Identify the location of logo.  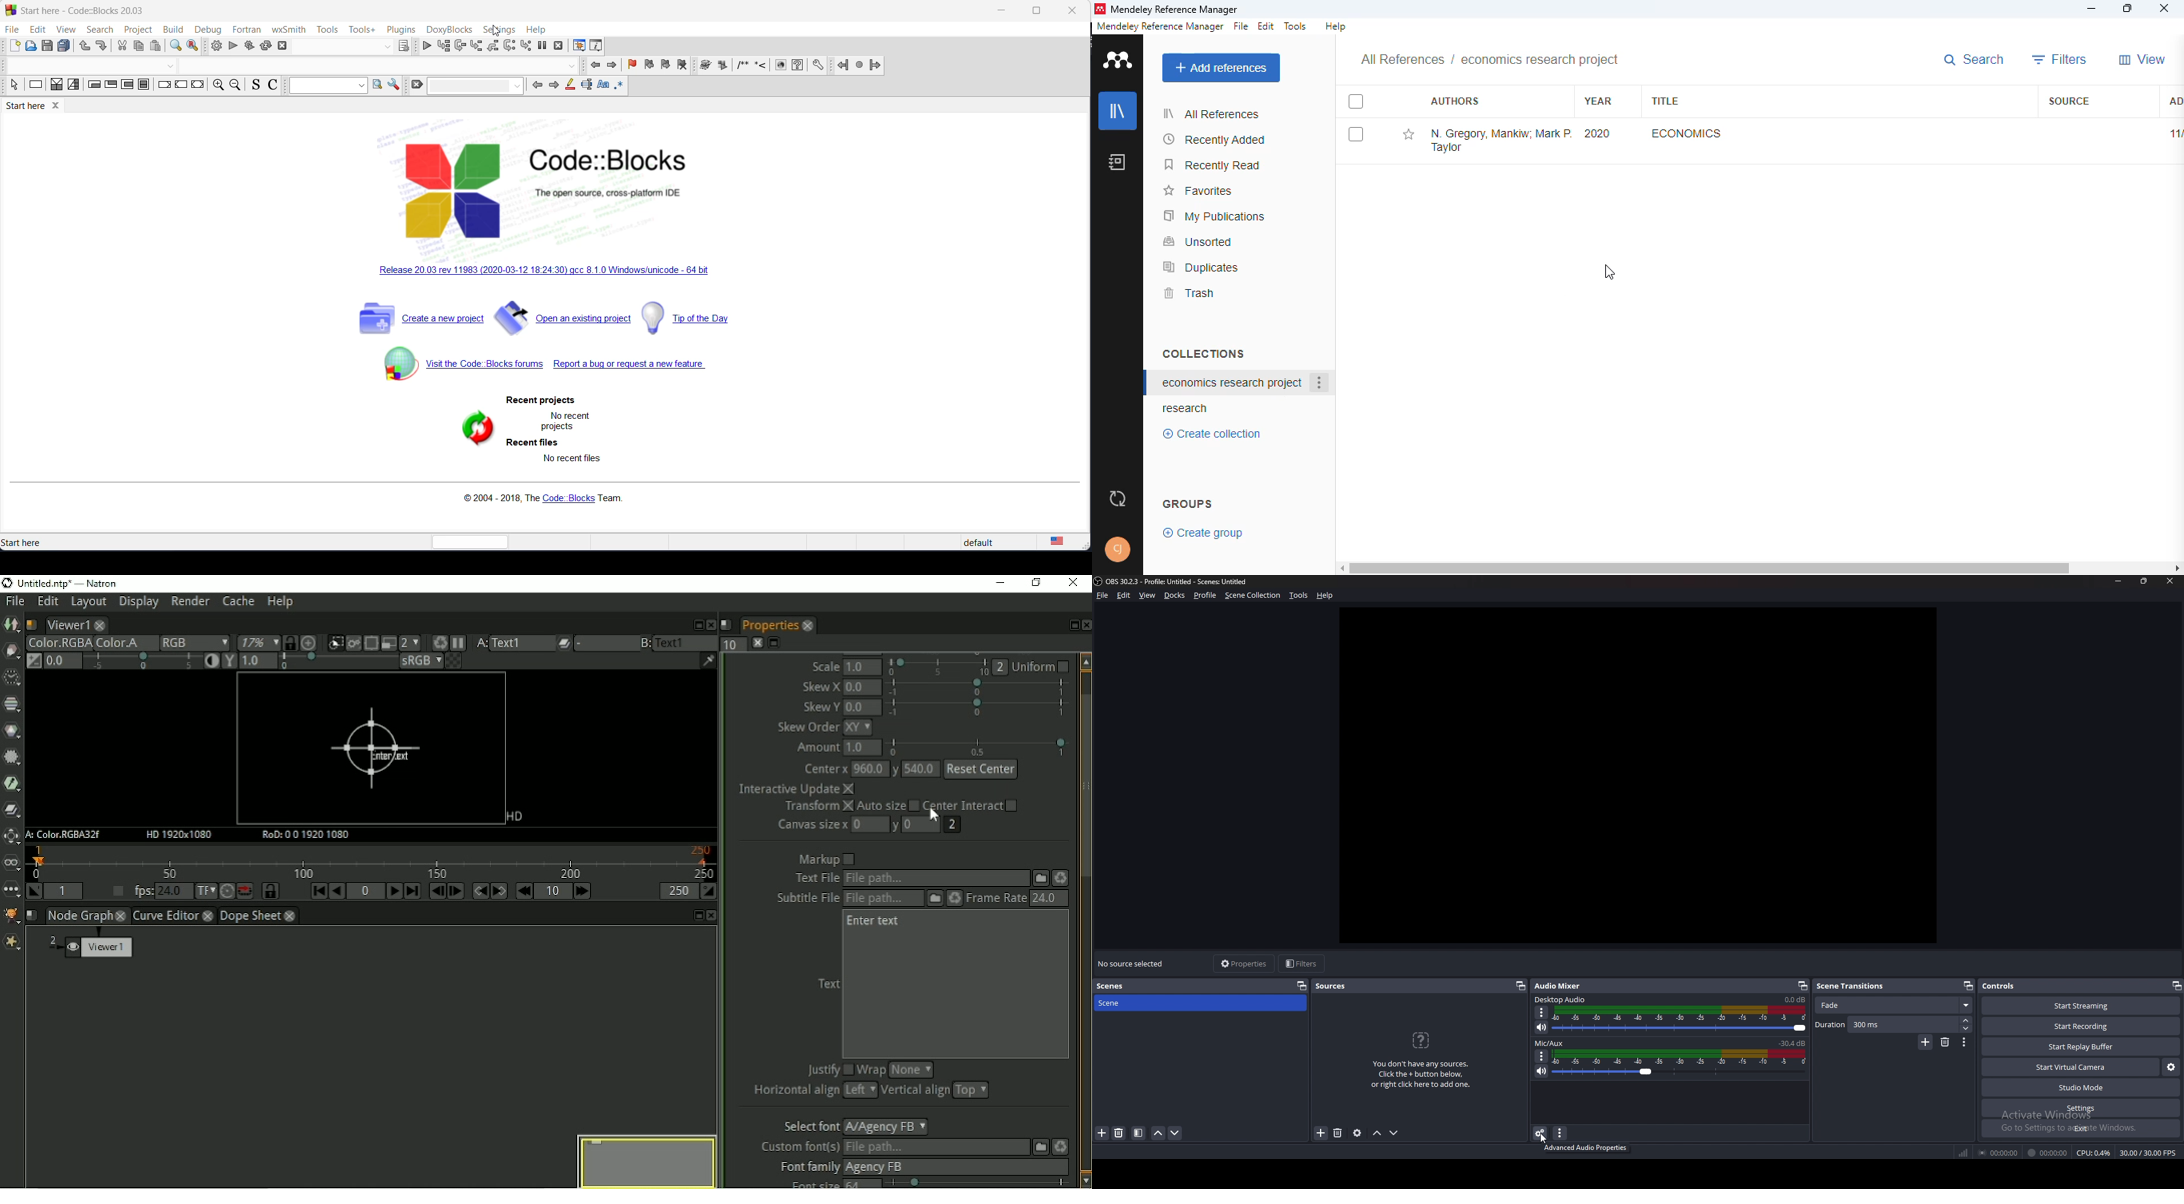
(1119, 59).